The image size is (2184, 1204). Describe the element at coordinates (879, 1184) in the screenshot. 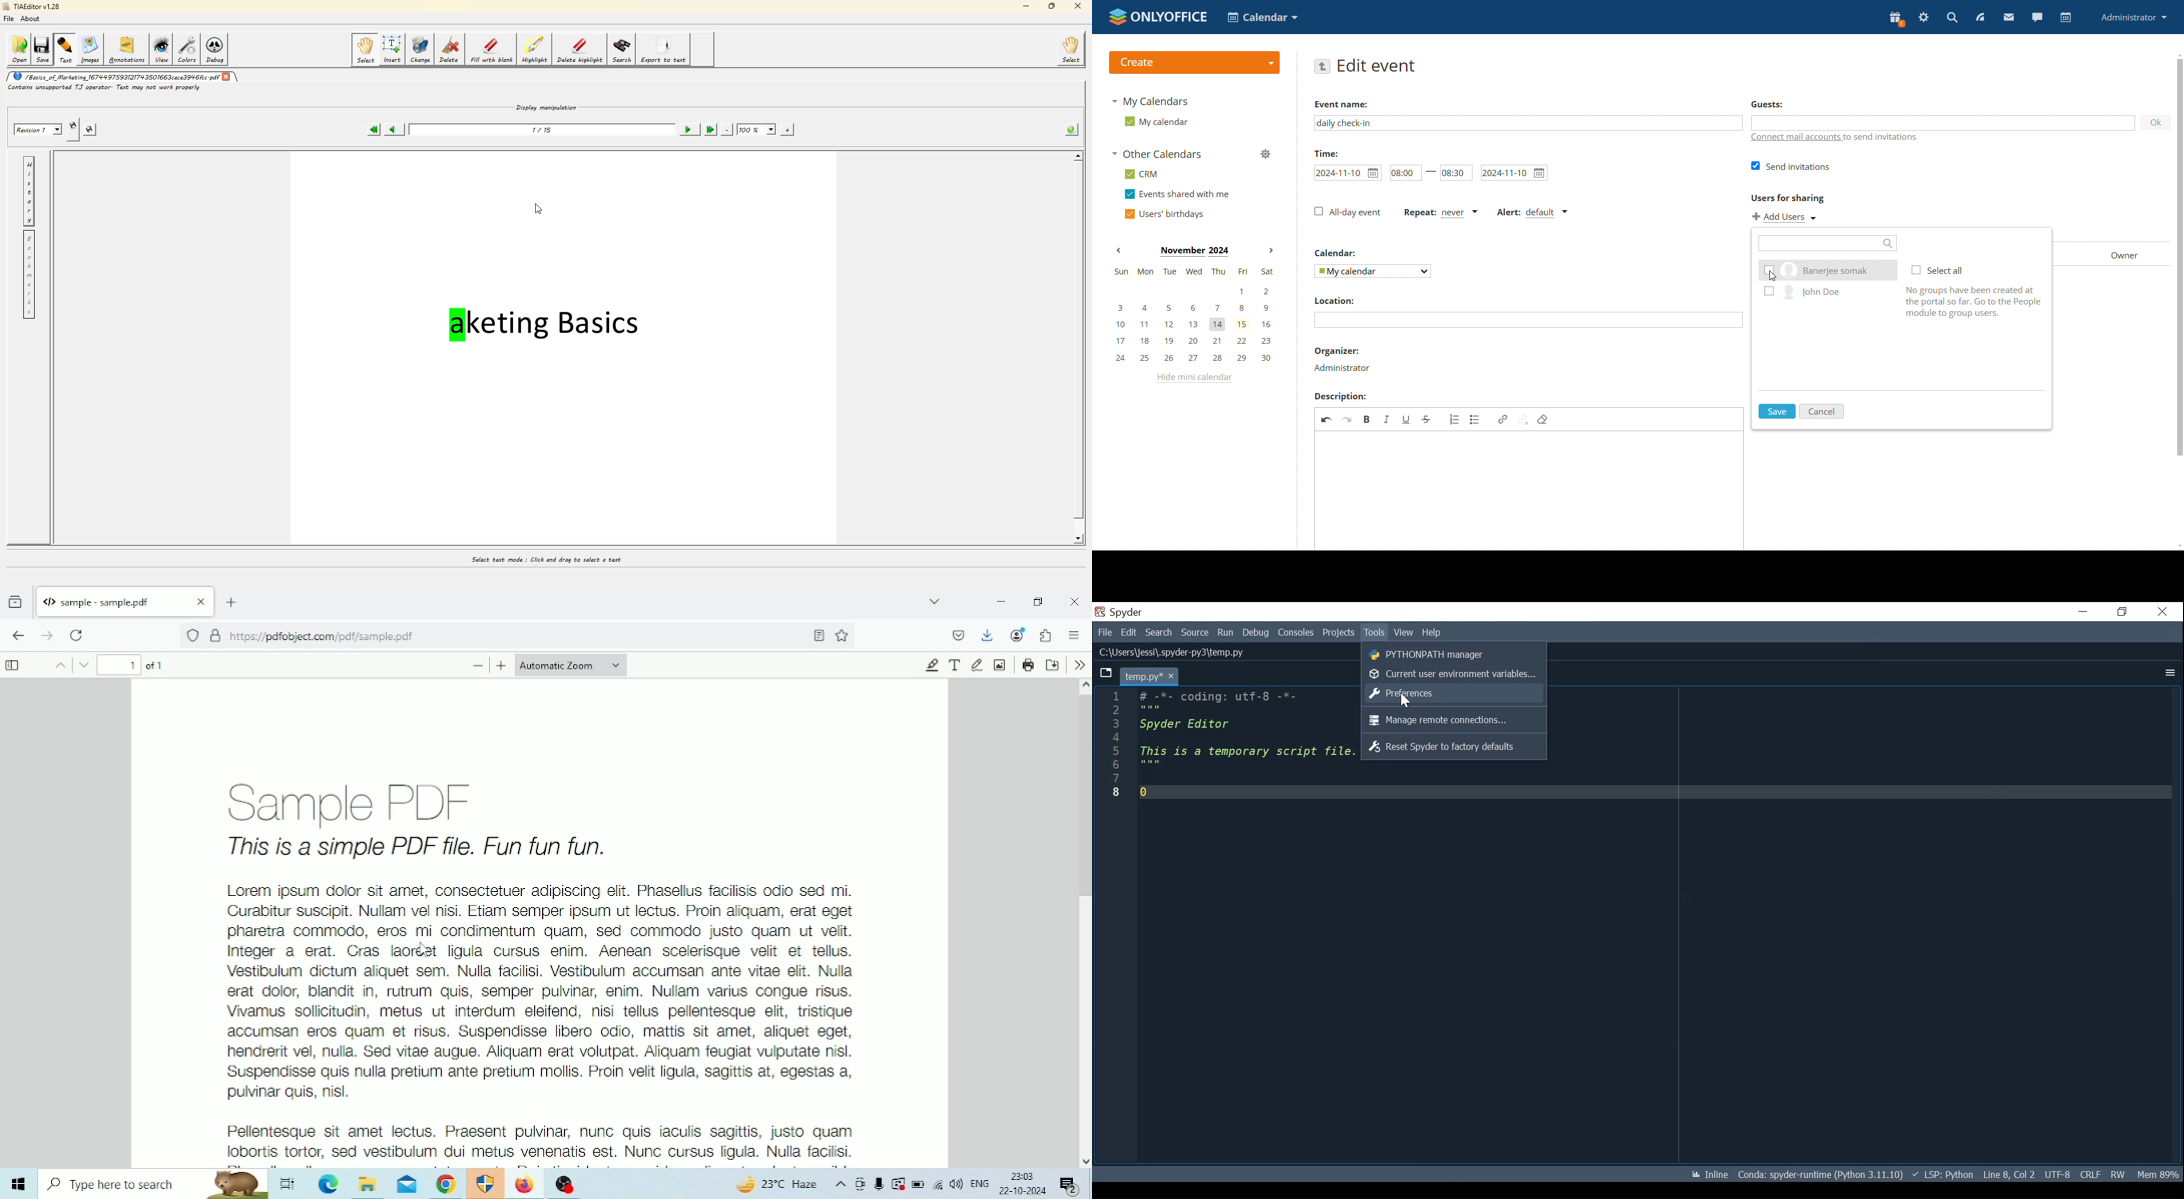

I see `Mic` at that location.